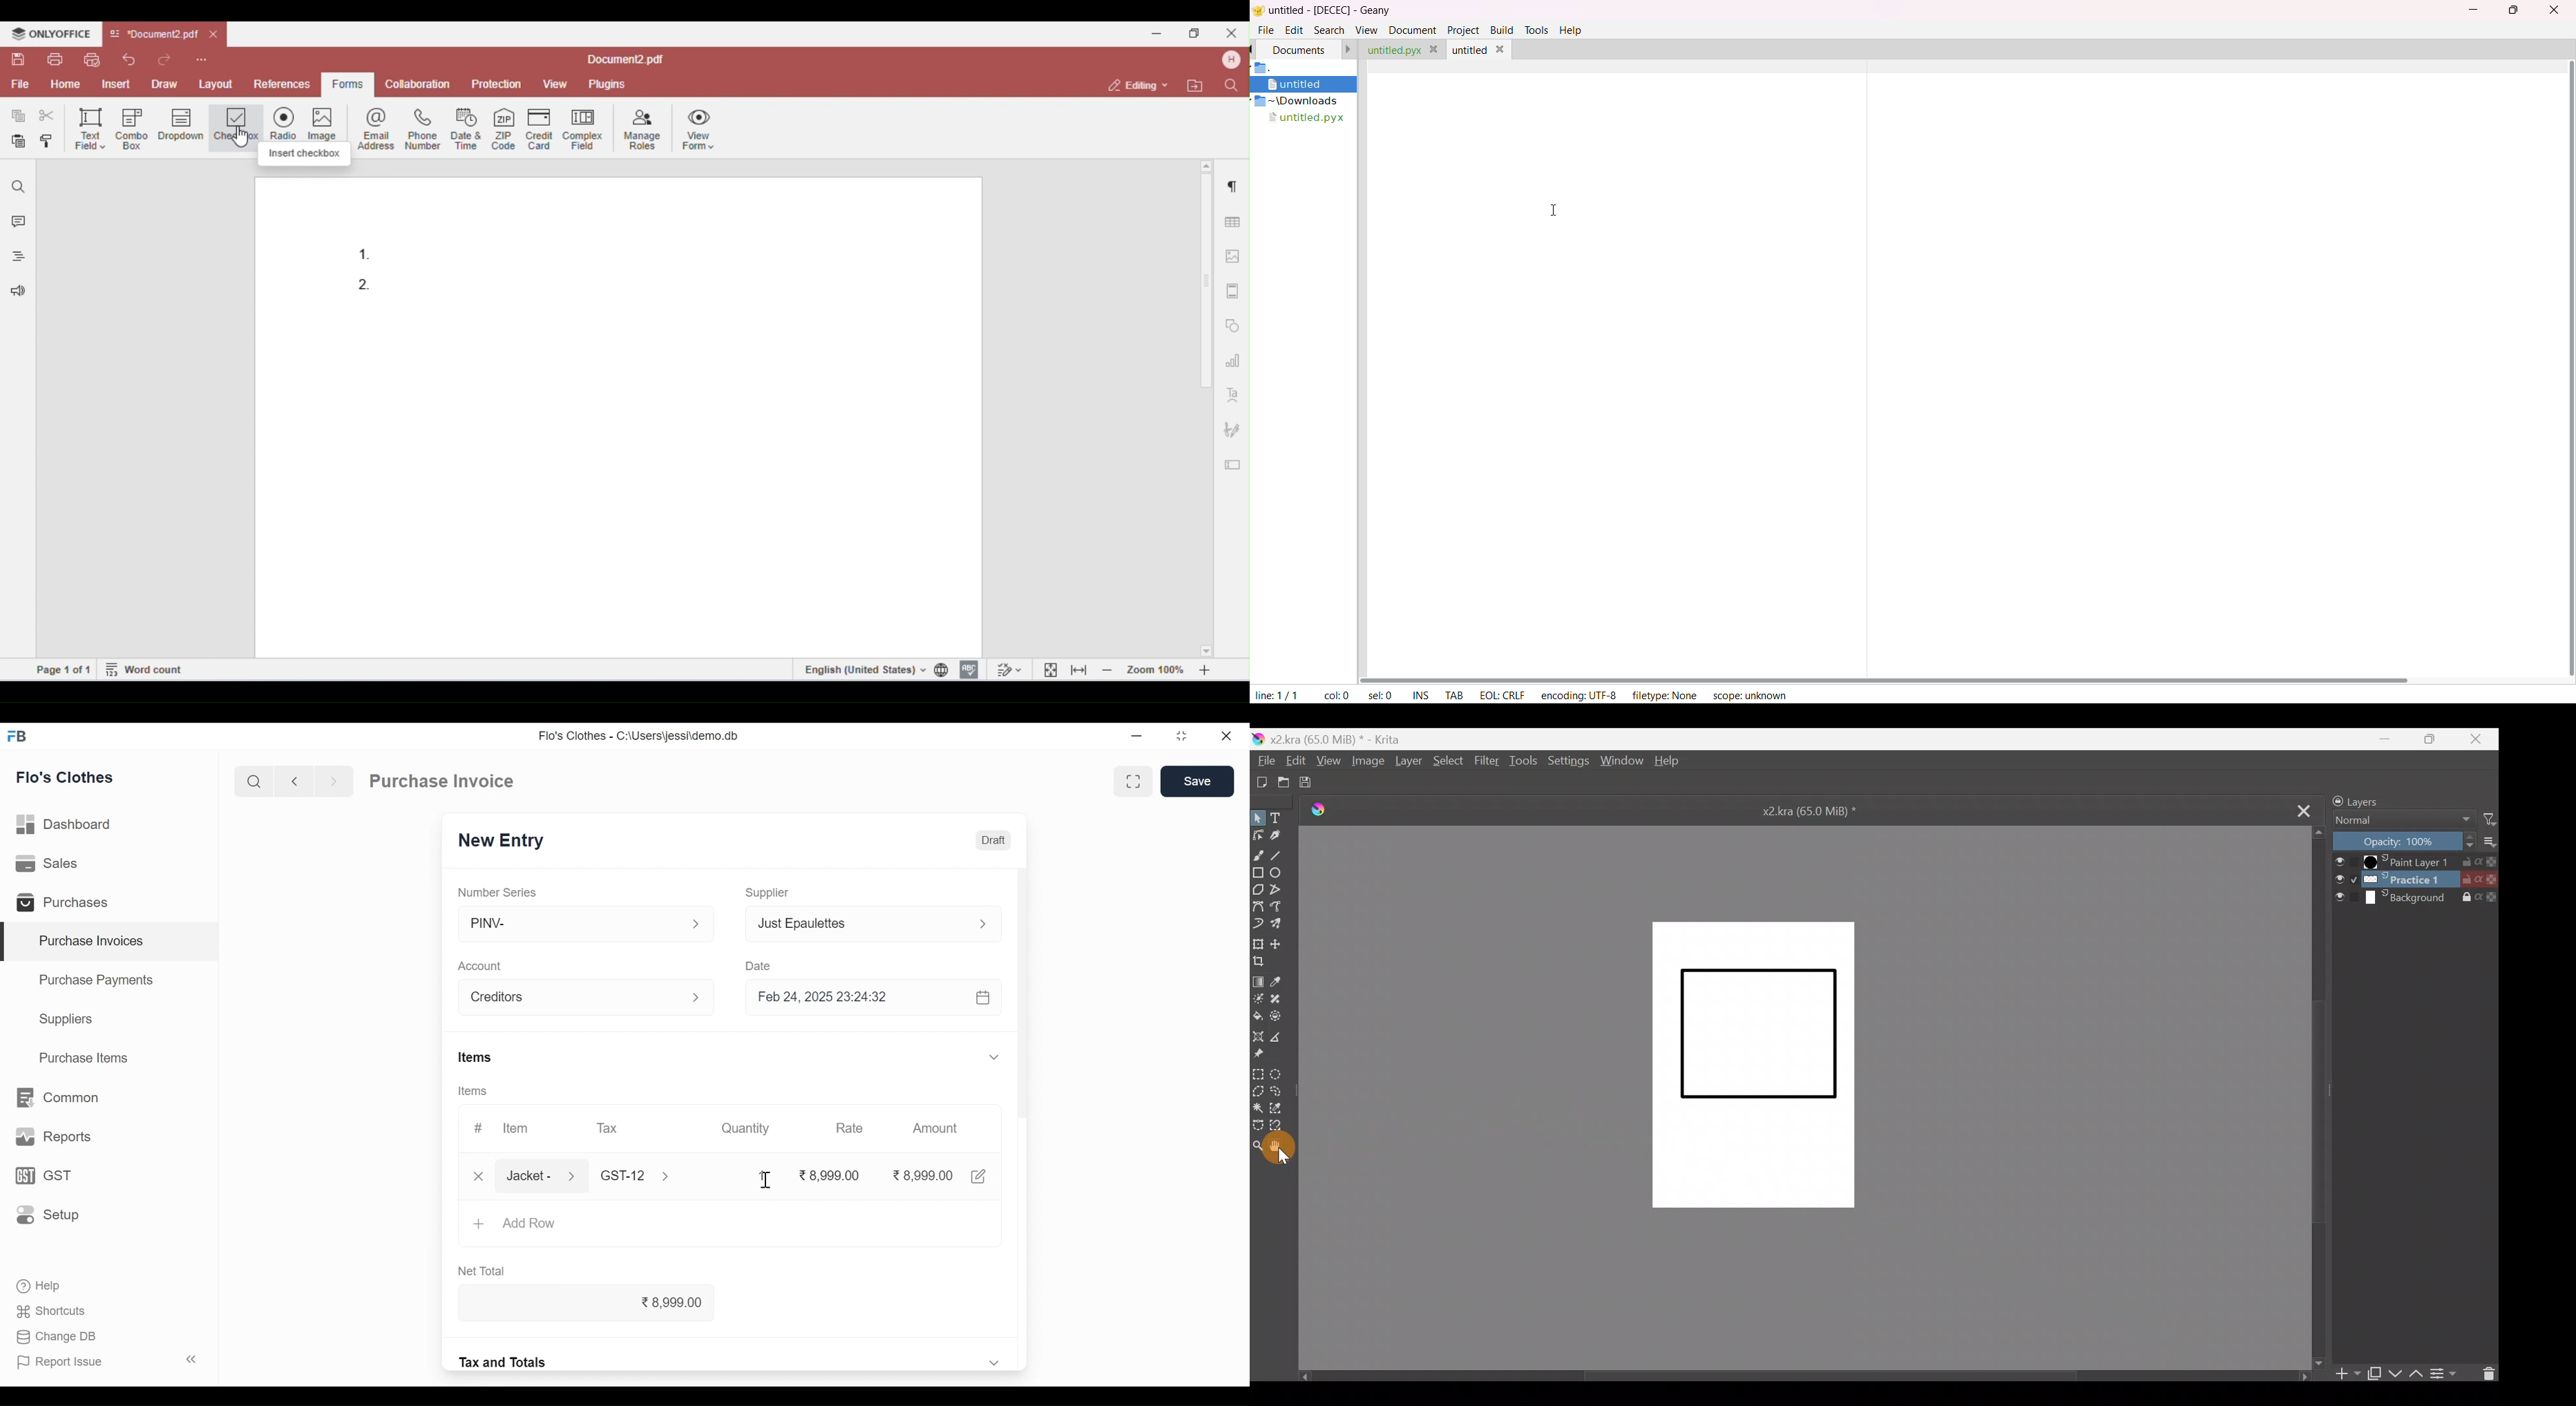 This screenshot has width=2576, height=1428. Describe the element at coordinates (1131, 783) in the screenshot. I see `Toggle between form and full width` at that location.